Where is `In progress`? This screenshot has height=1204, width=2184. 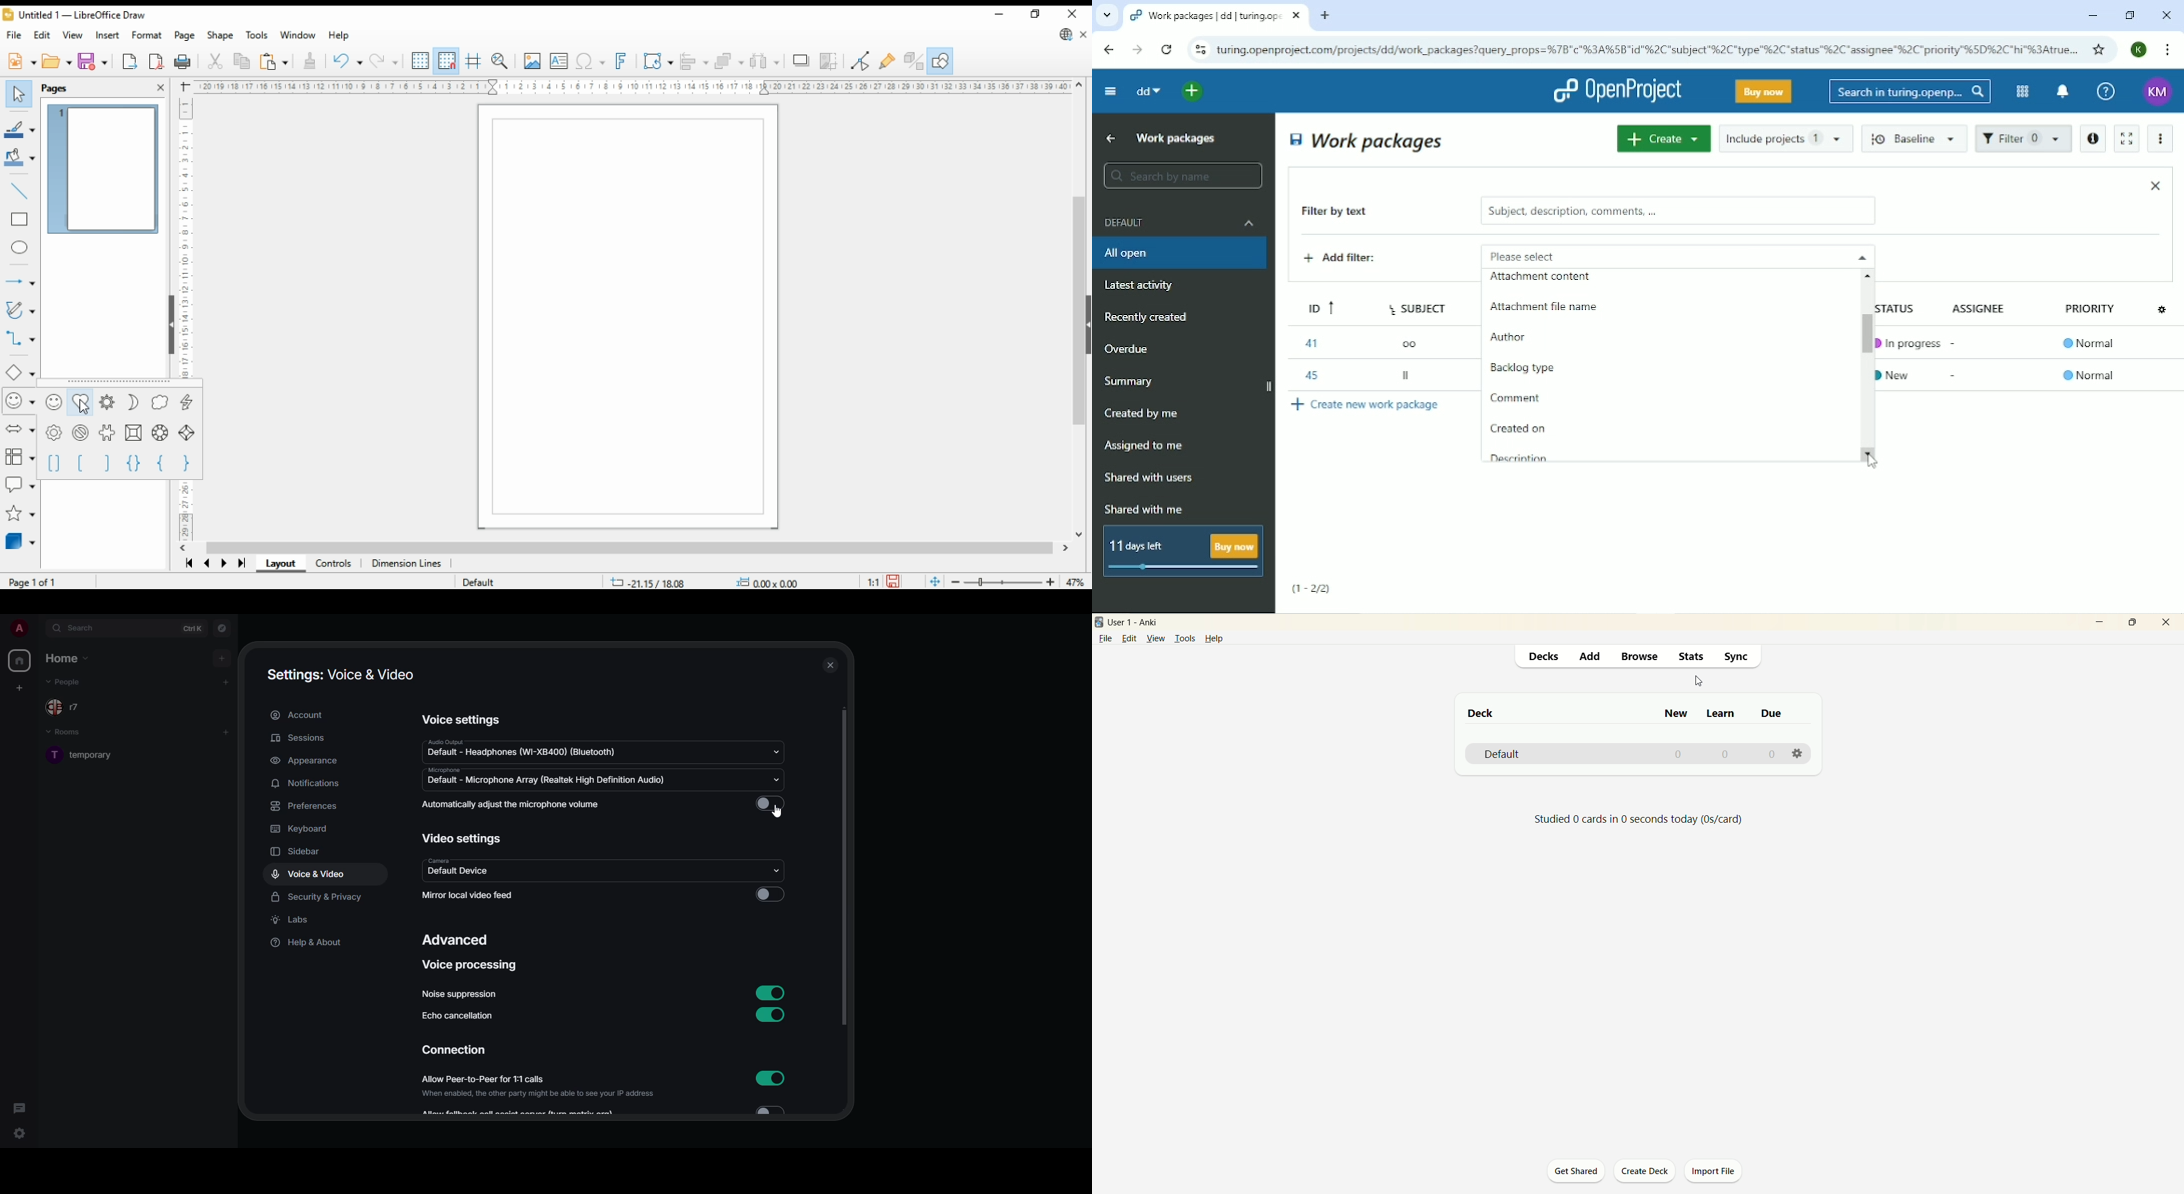 In progress is located at coordinates (1908, 343).